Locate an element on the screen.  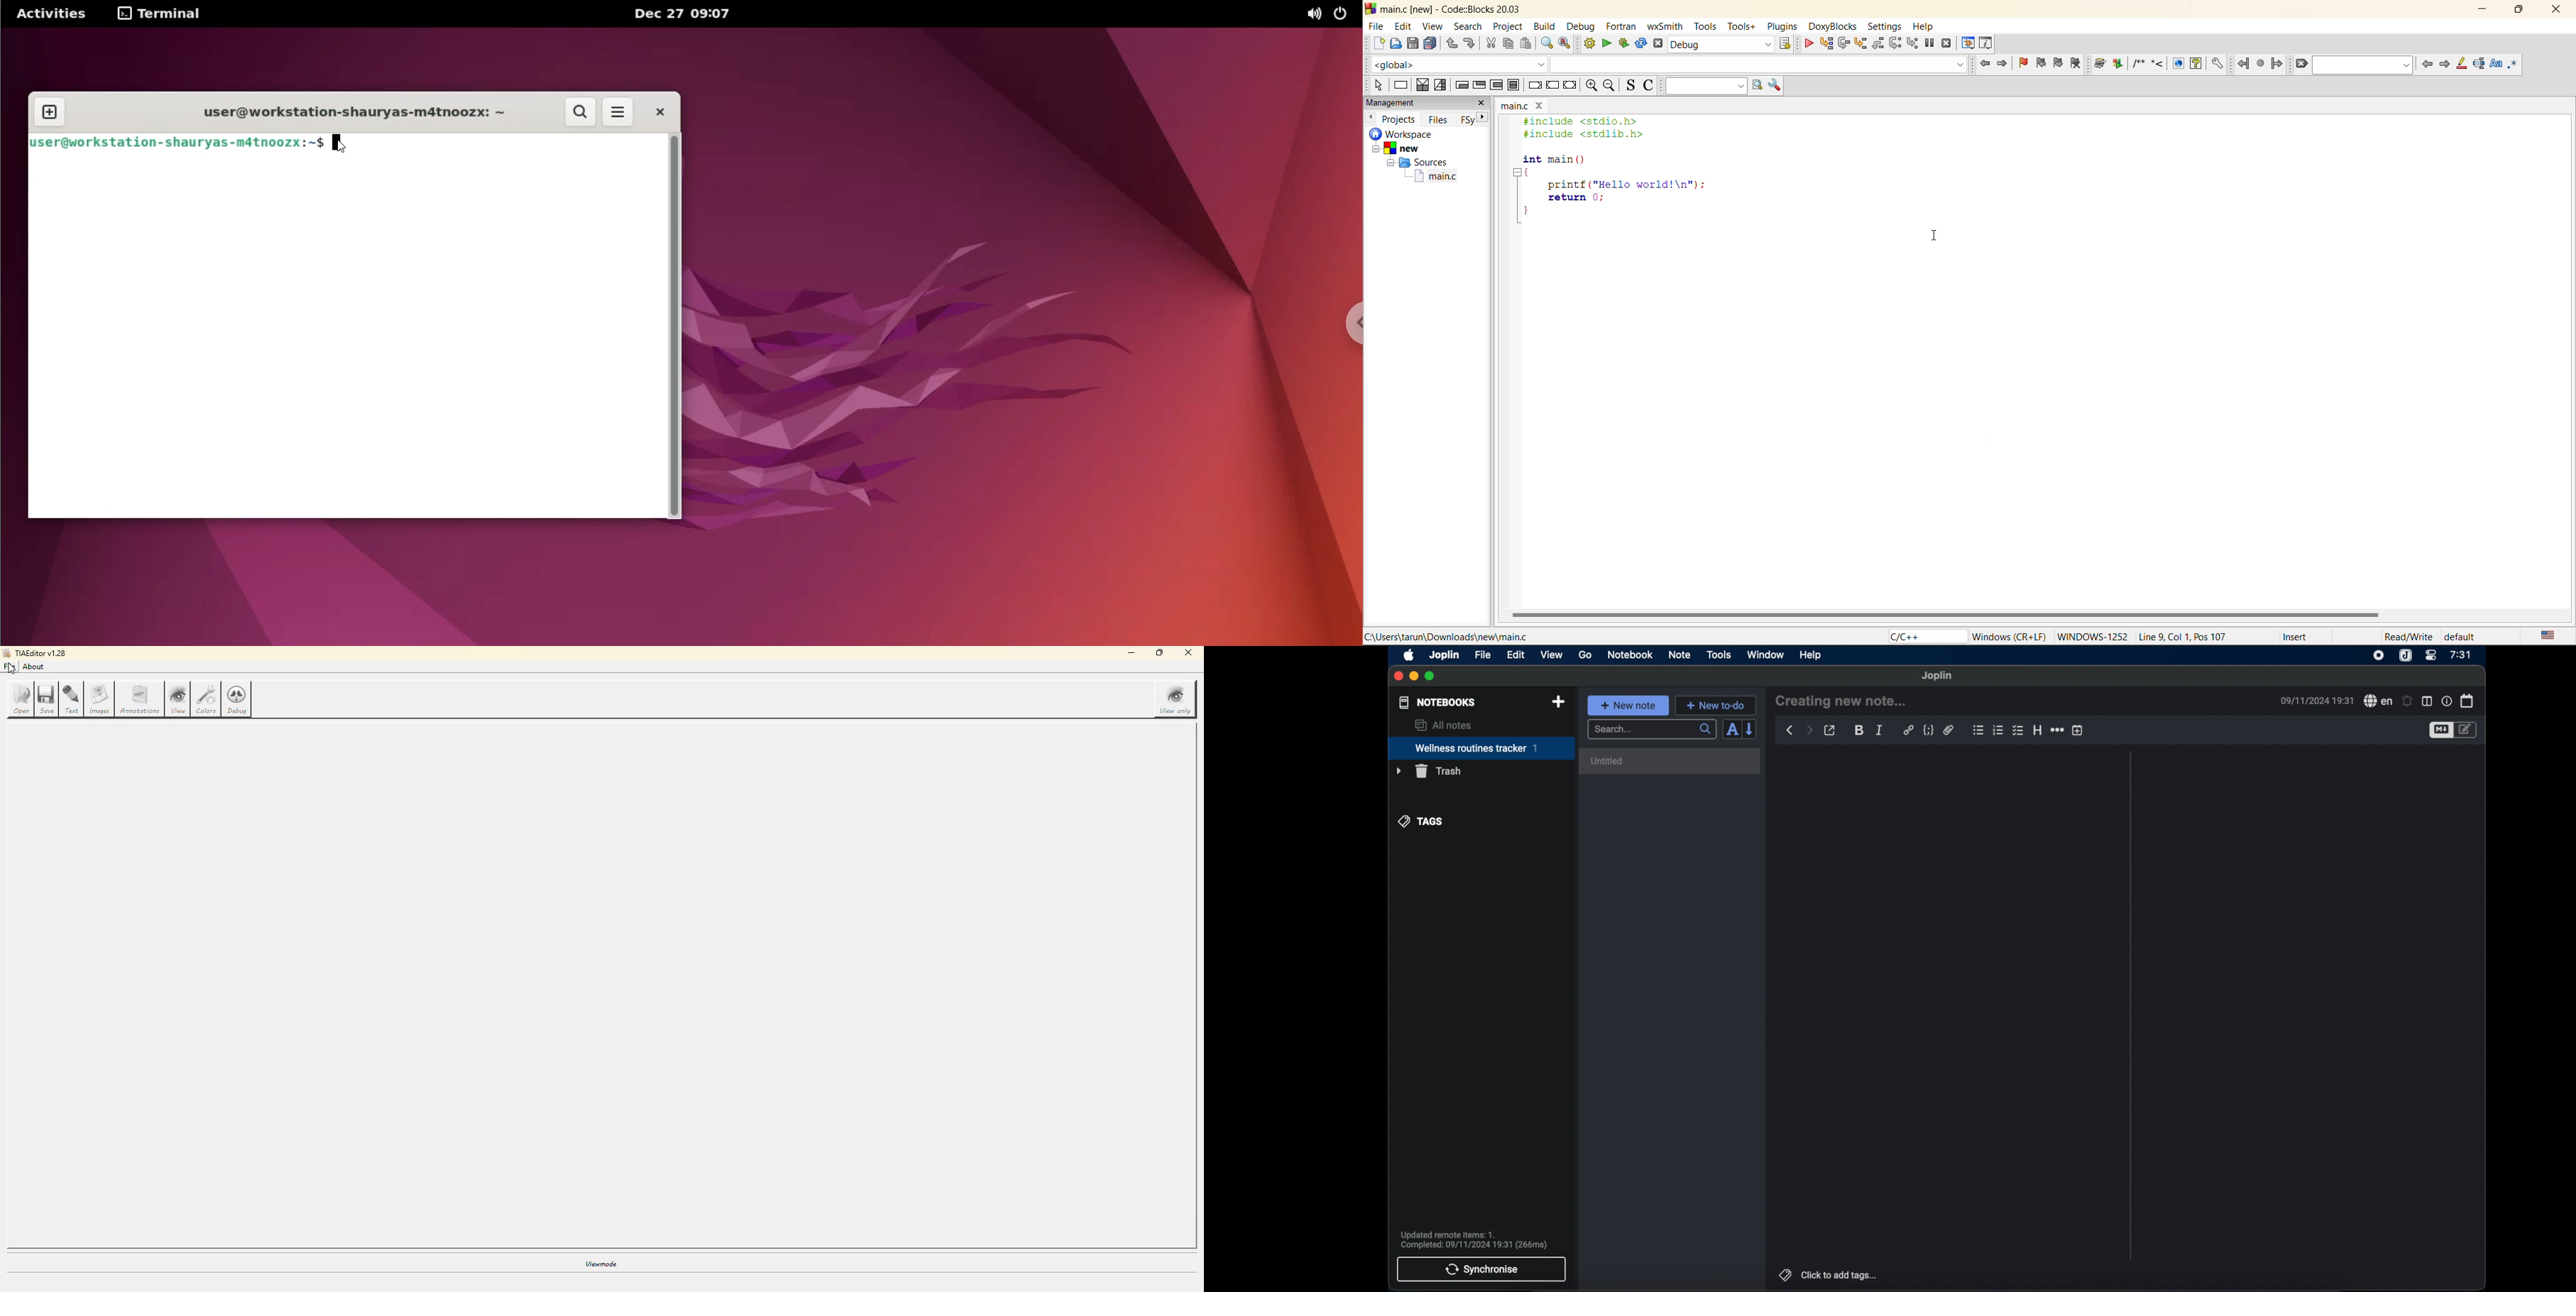
control center is located at coordinates (2432, 656).